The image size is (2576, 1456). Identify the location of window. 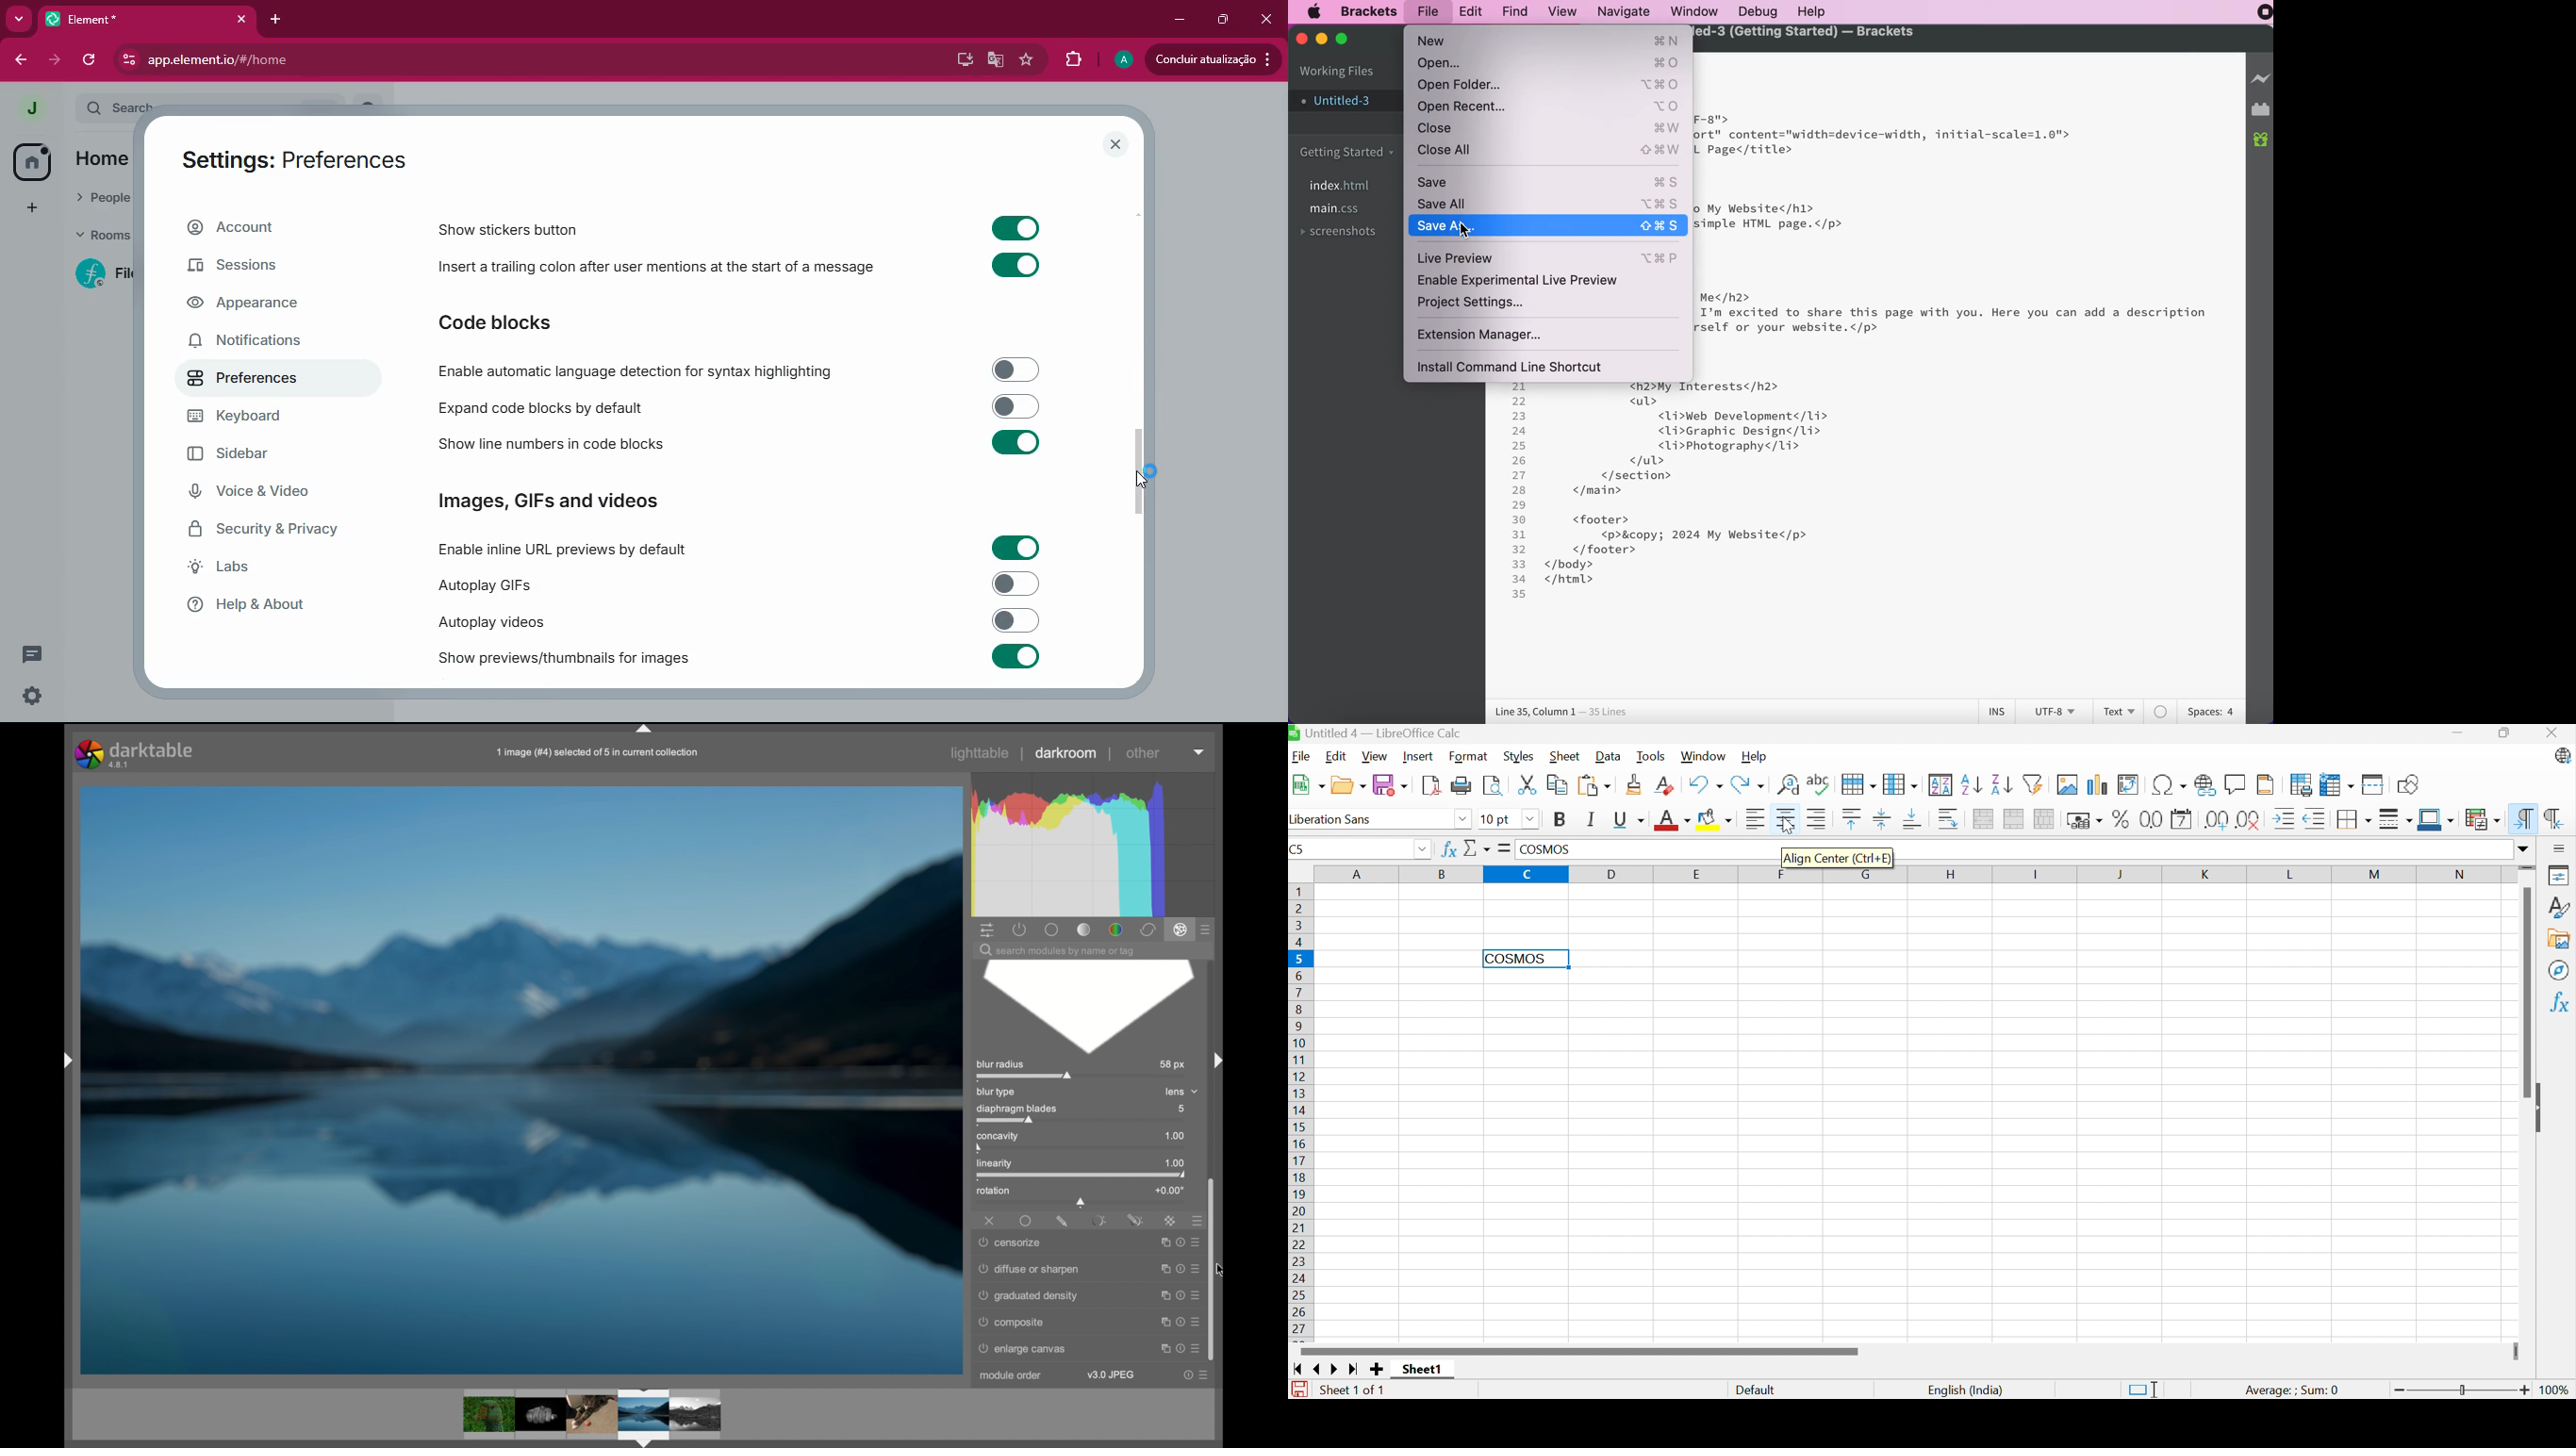
(1696, 10).